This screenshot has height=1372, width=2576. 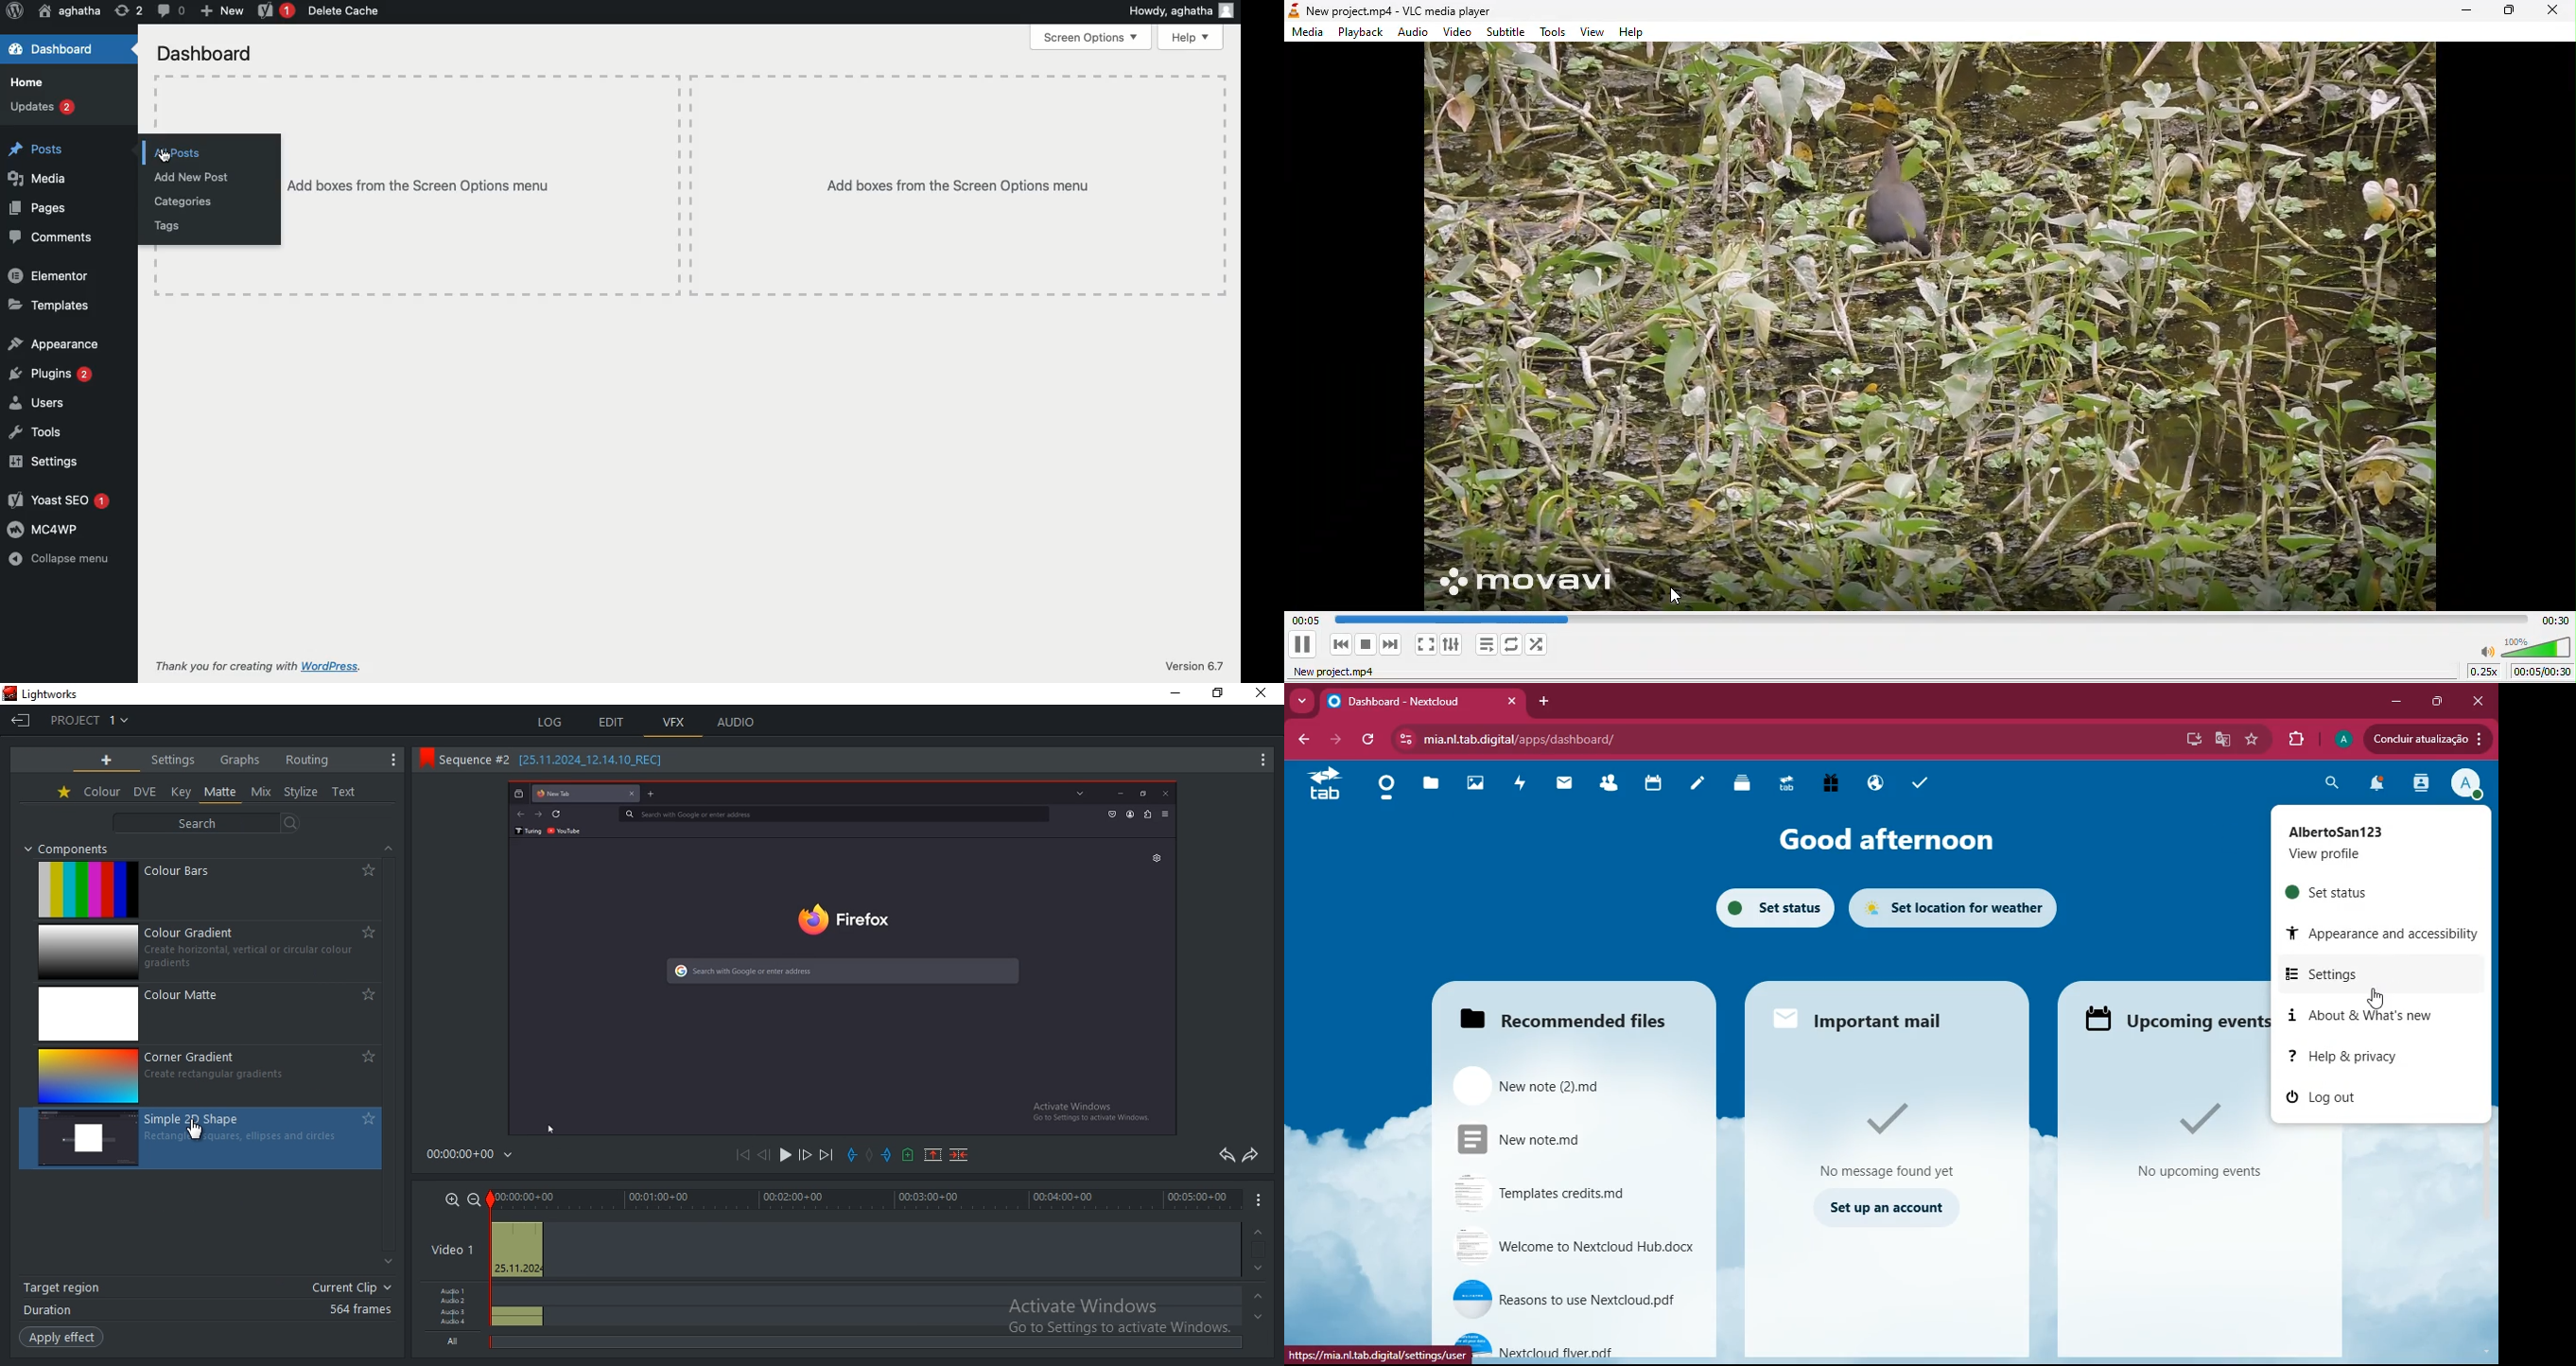 What do you see at coordinates (1371, 738) in the screenshot?
I see `refresh` at bounding box center [1371, 738].